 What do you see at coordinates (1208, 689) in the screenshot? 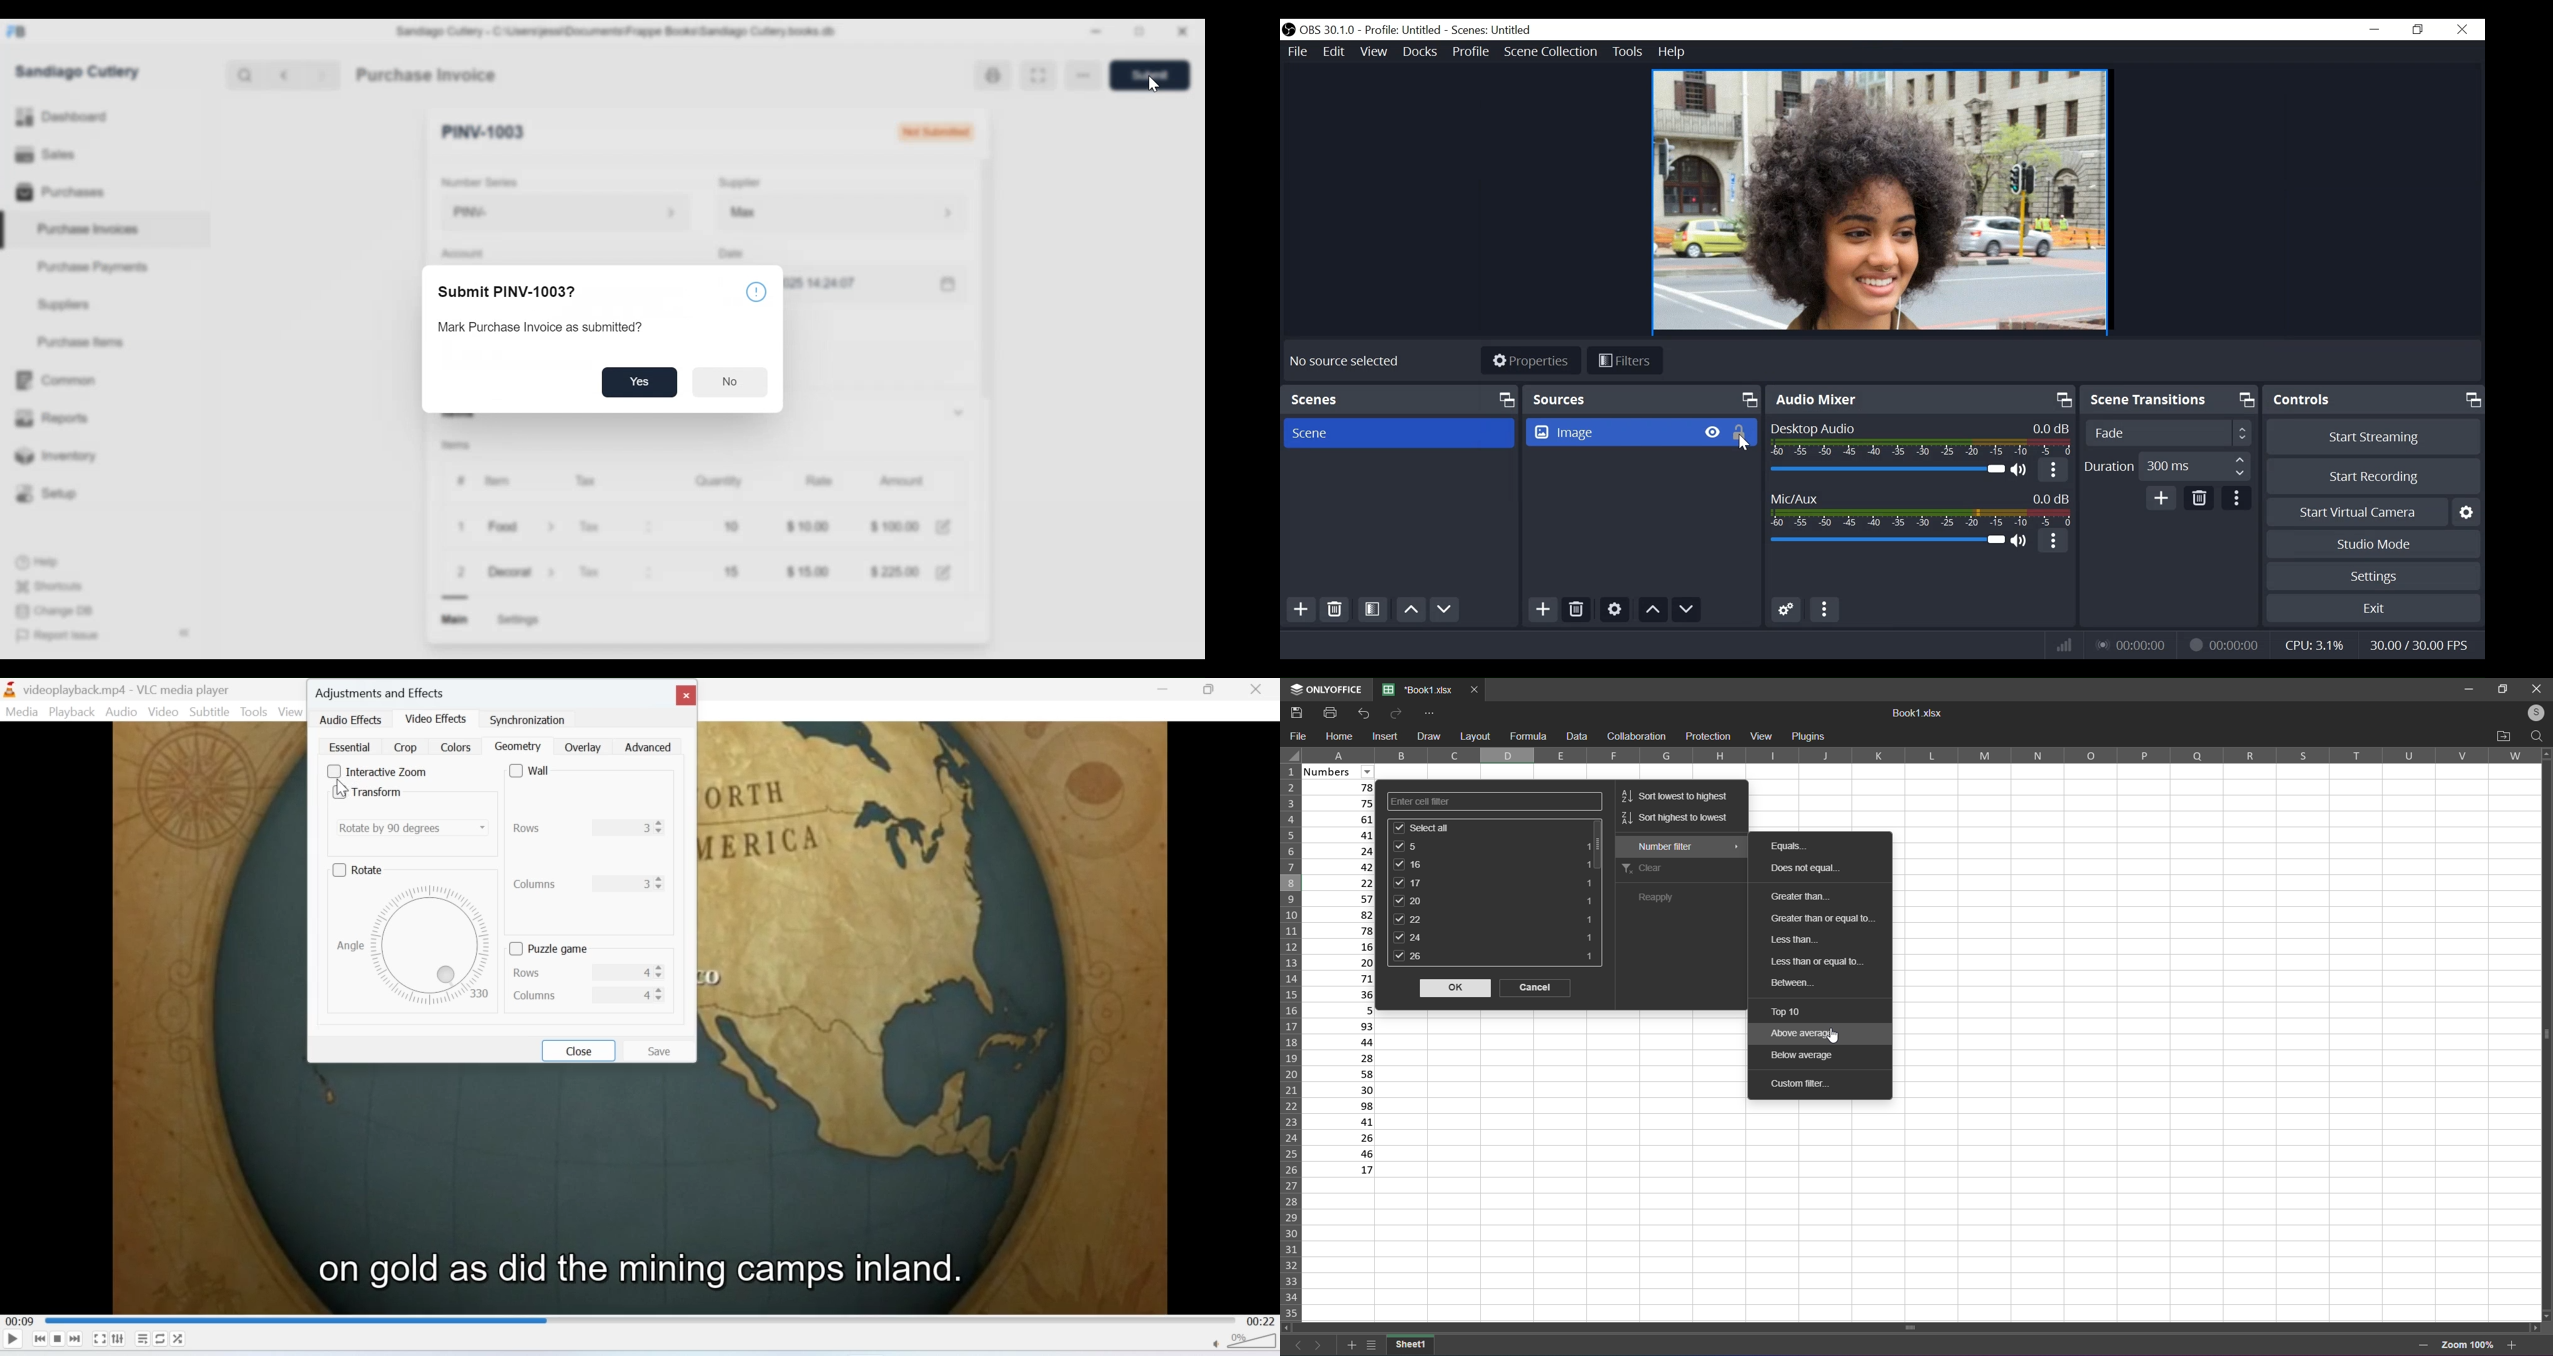
I see `Minimise` at bounding box center [1208, 689].